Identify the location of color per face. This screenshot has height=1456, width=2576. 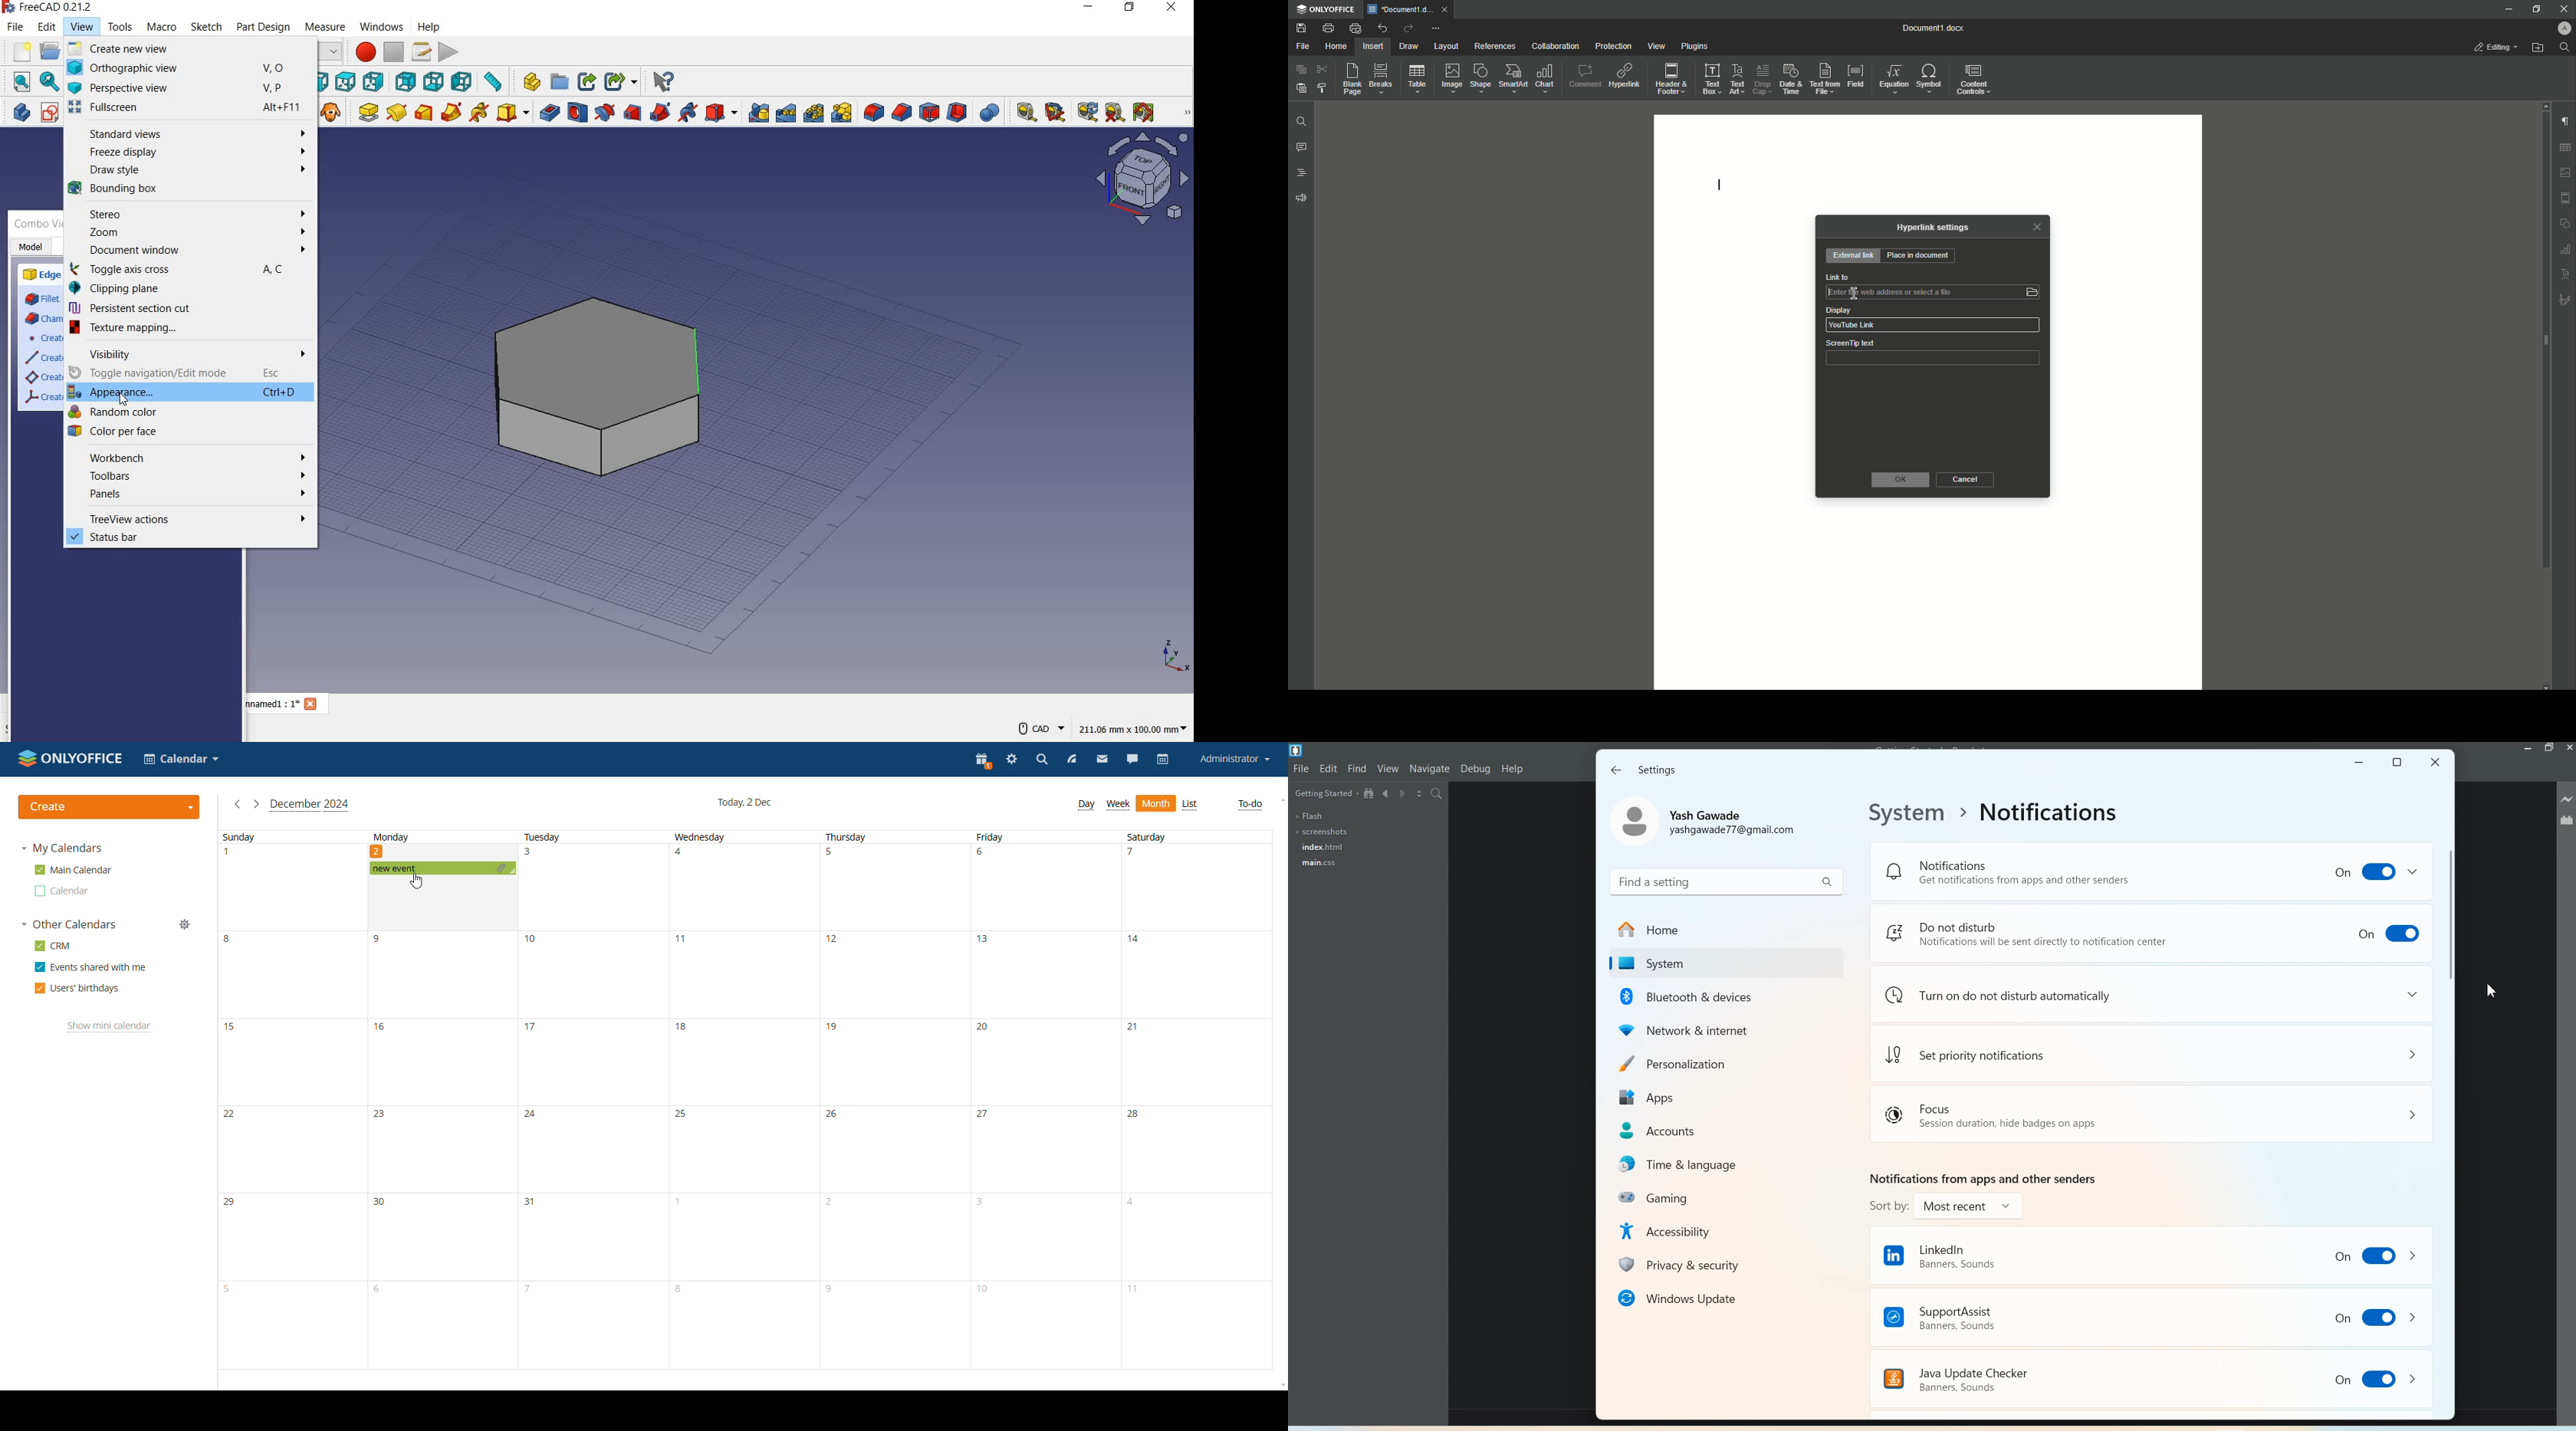
(192, 433).